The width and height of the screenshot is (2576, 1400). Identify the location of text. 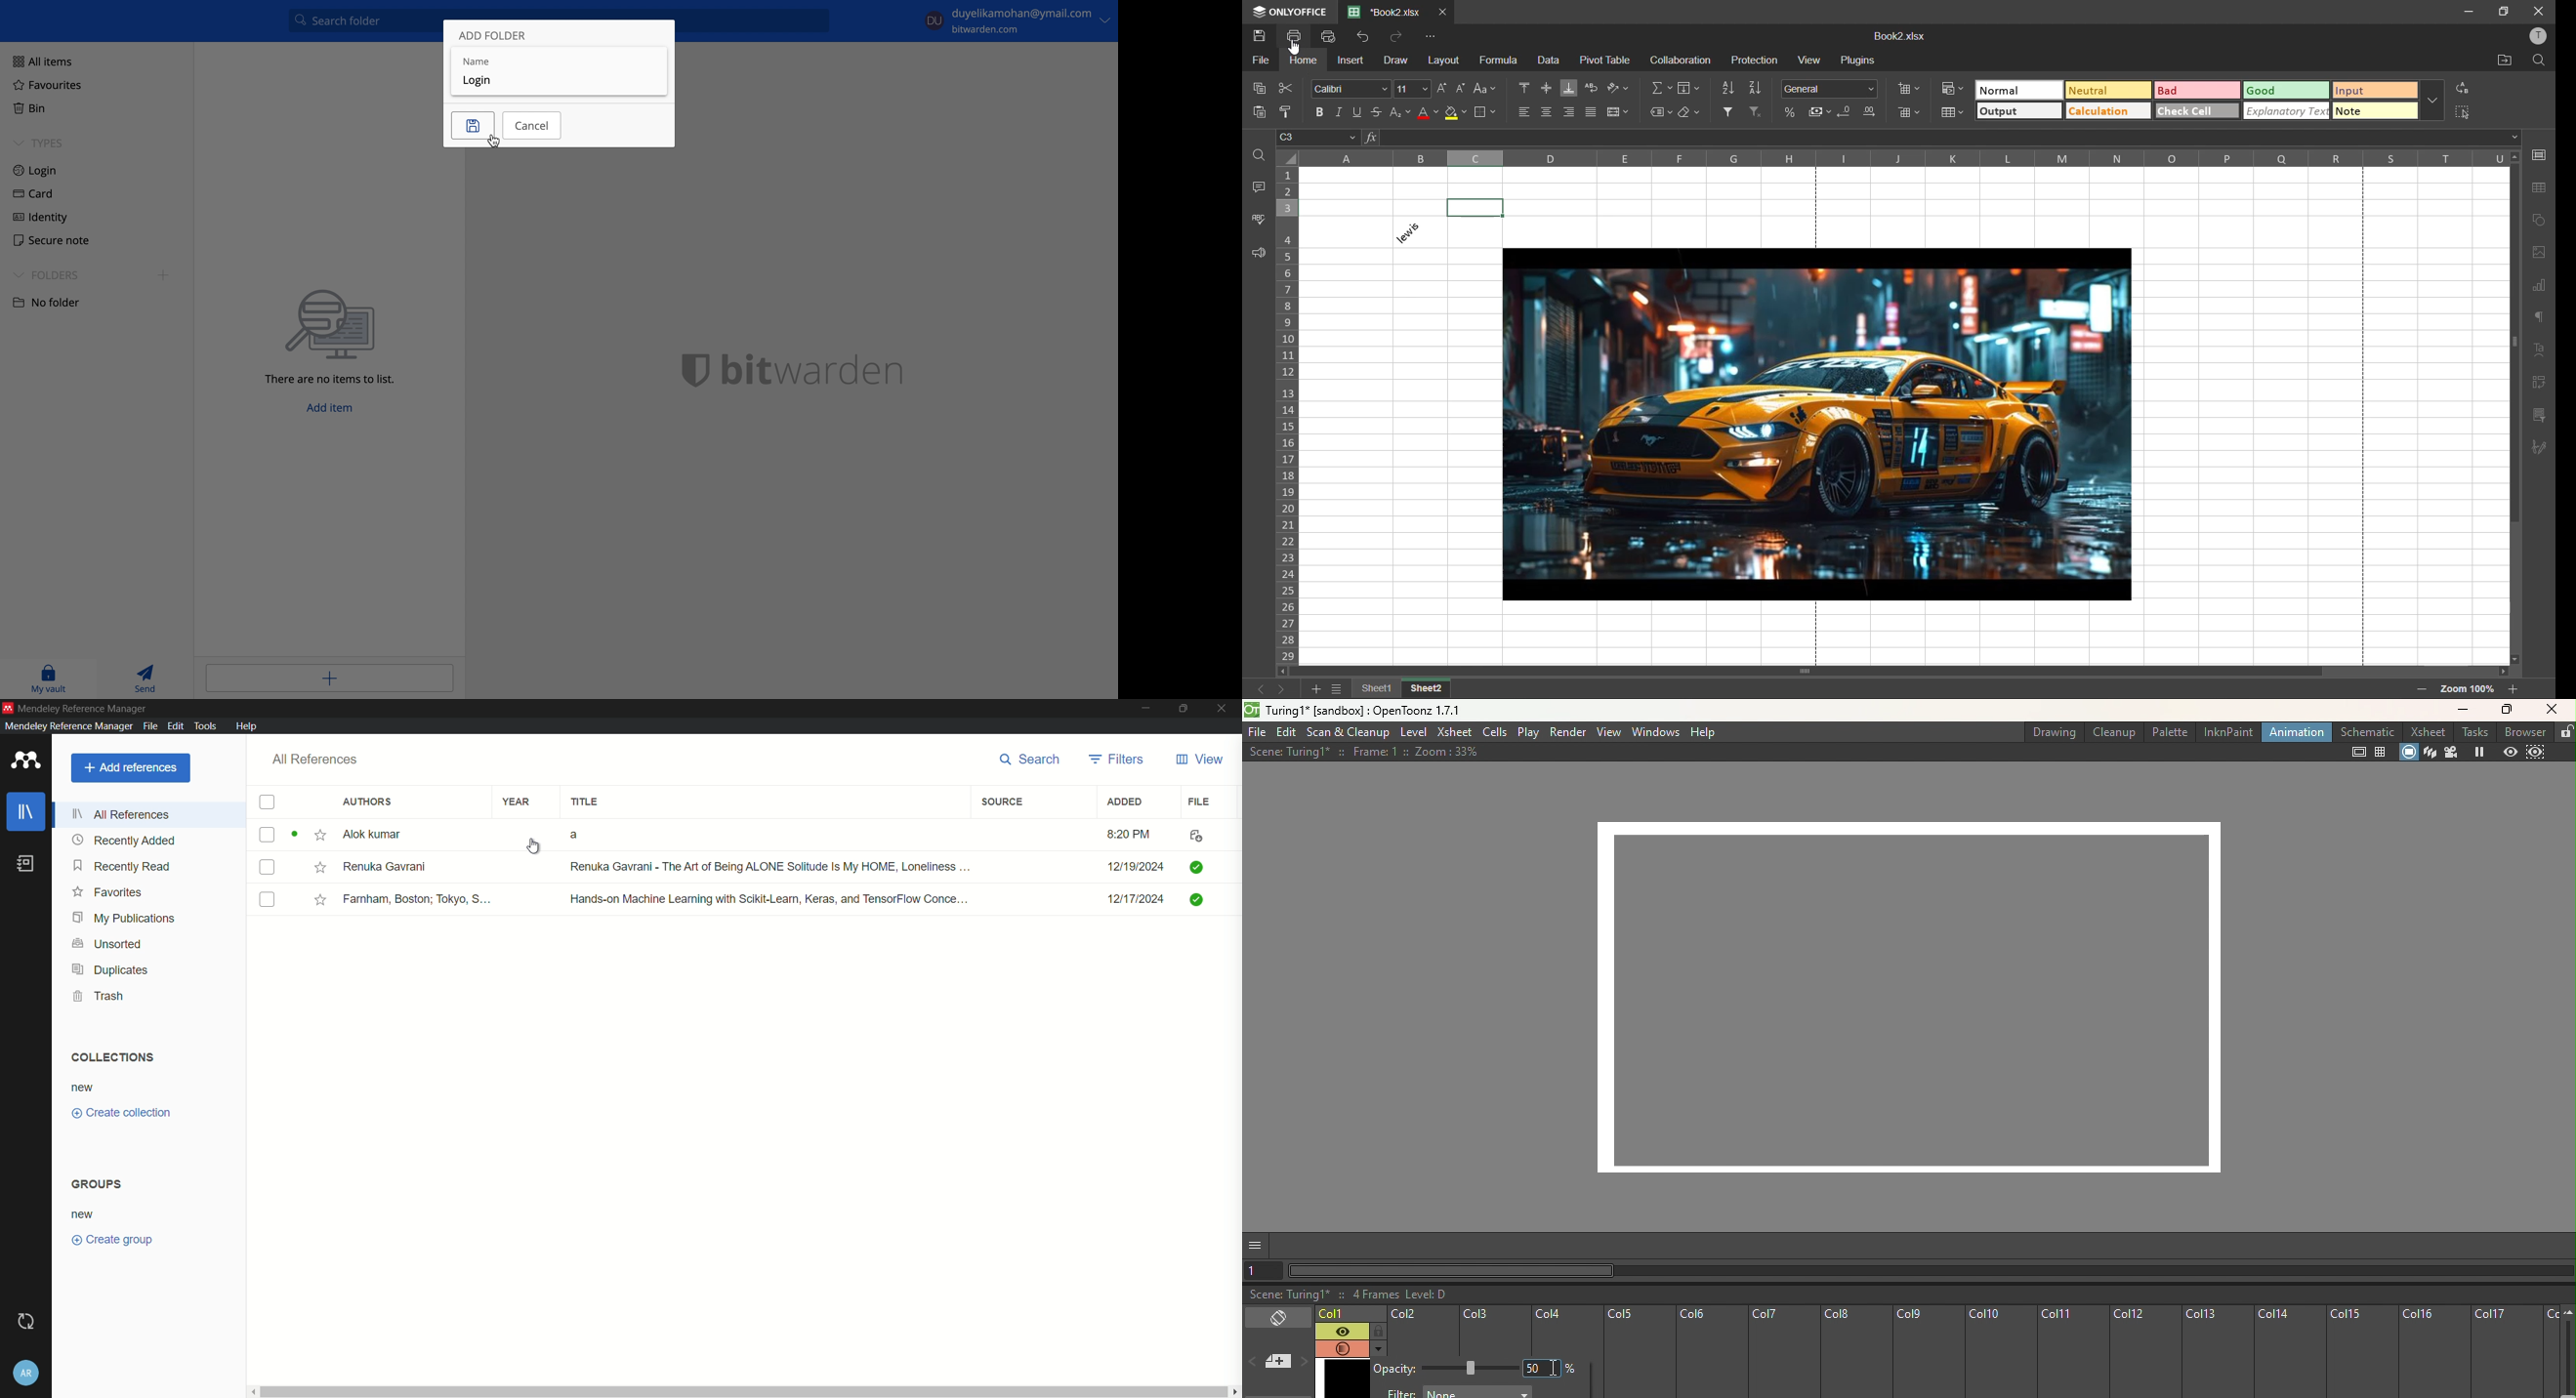
(2539, 350).